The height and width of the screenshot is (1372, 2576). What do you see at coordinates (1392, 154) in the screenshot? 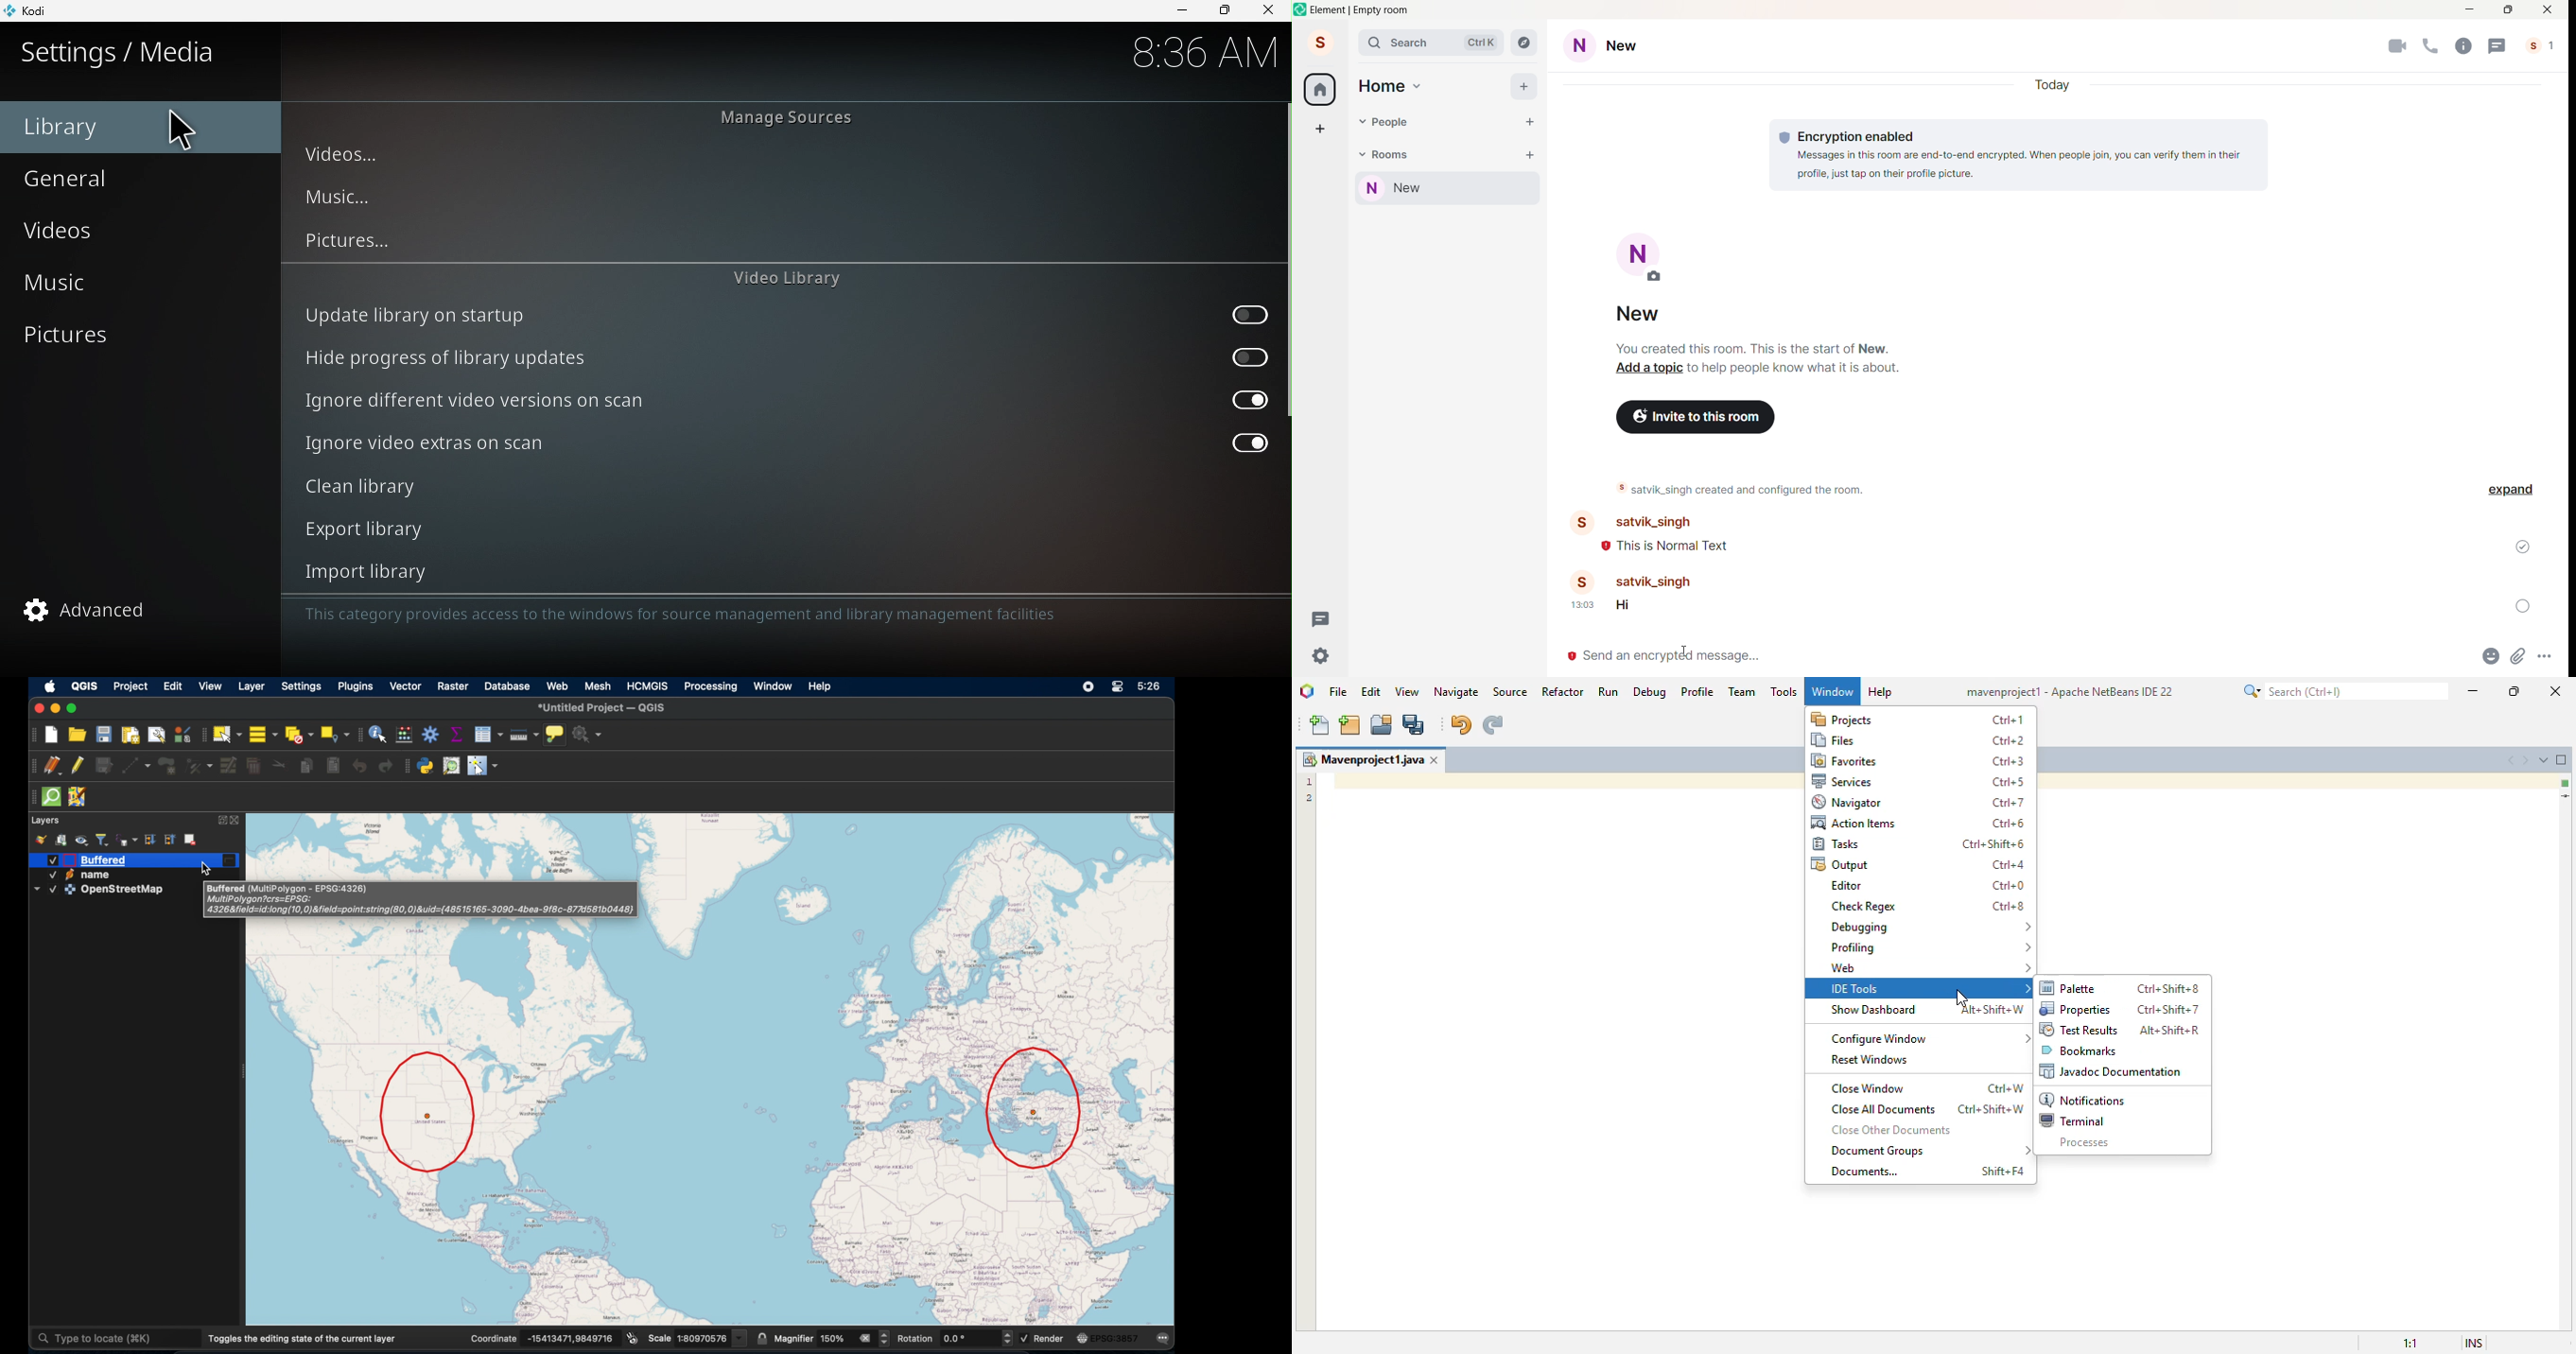
I see `Rooms` at bounding box center [1392, 154].